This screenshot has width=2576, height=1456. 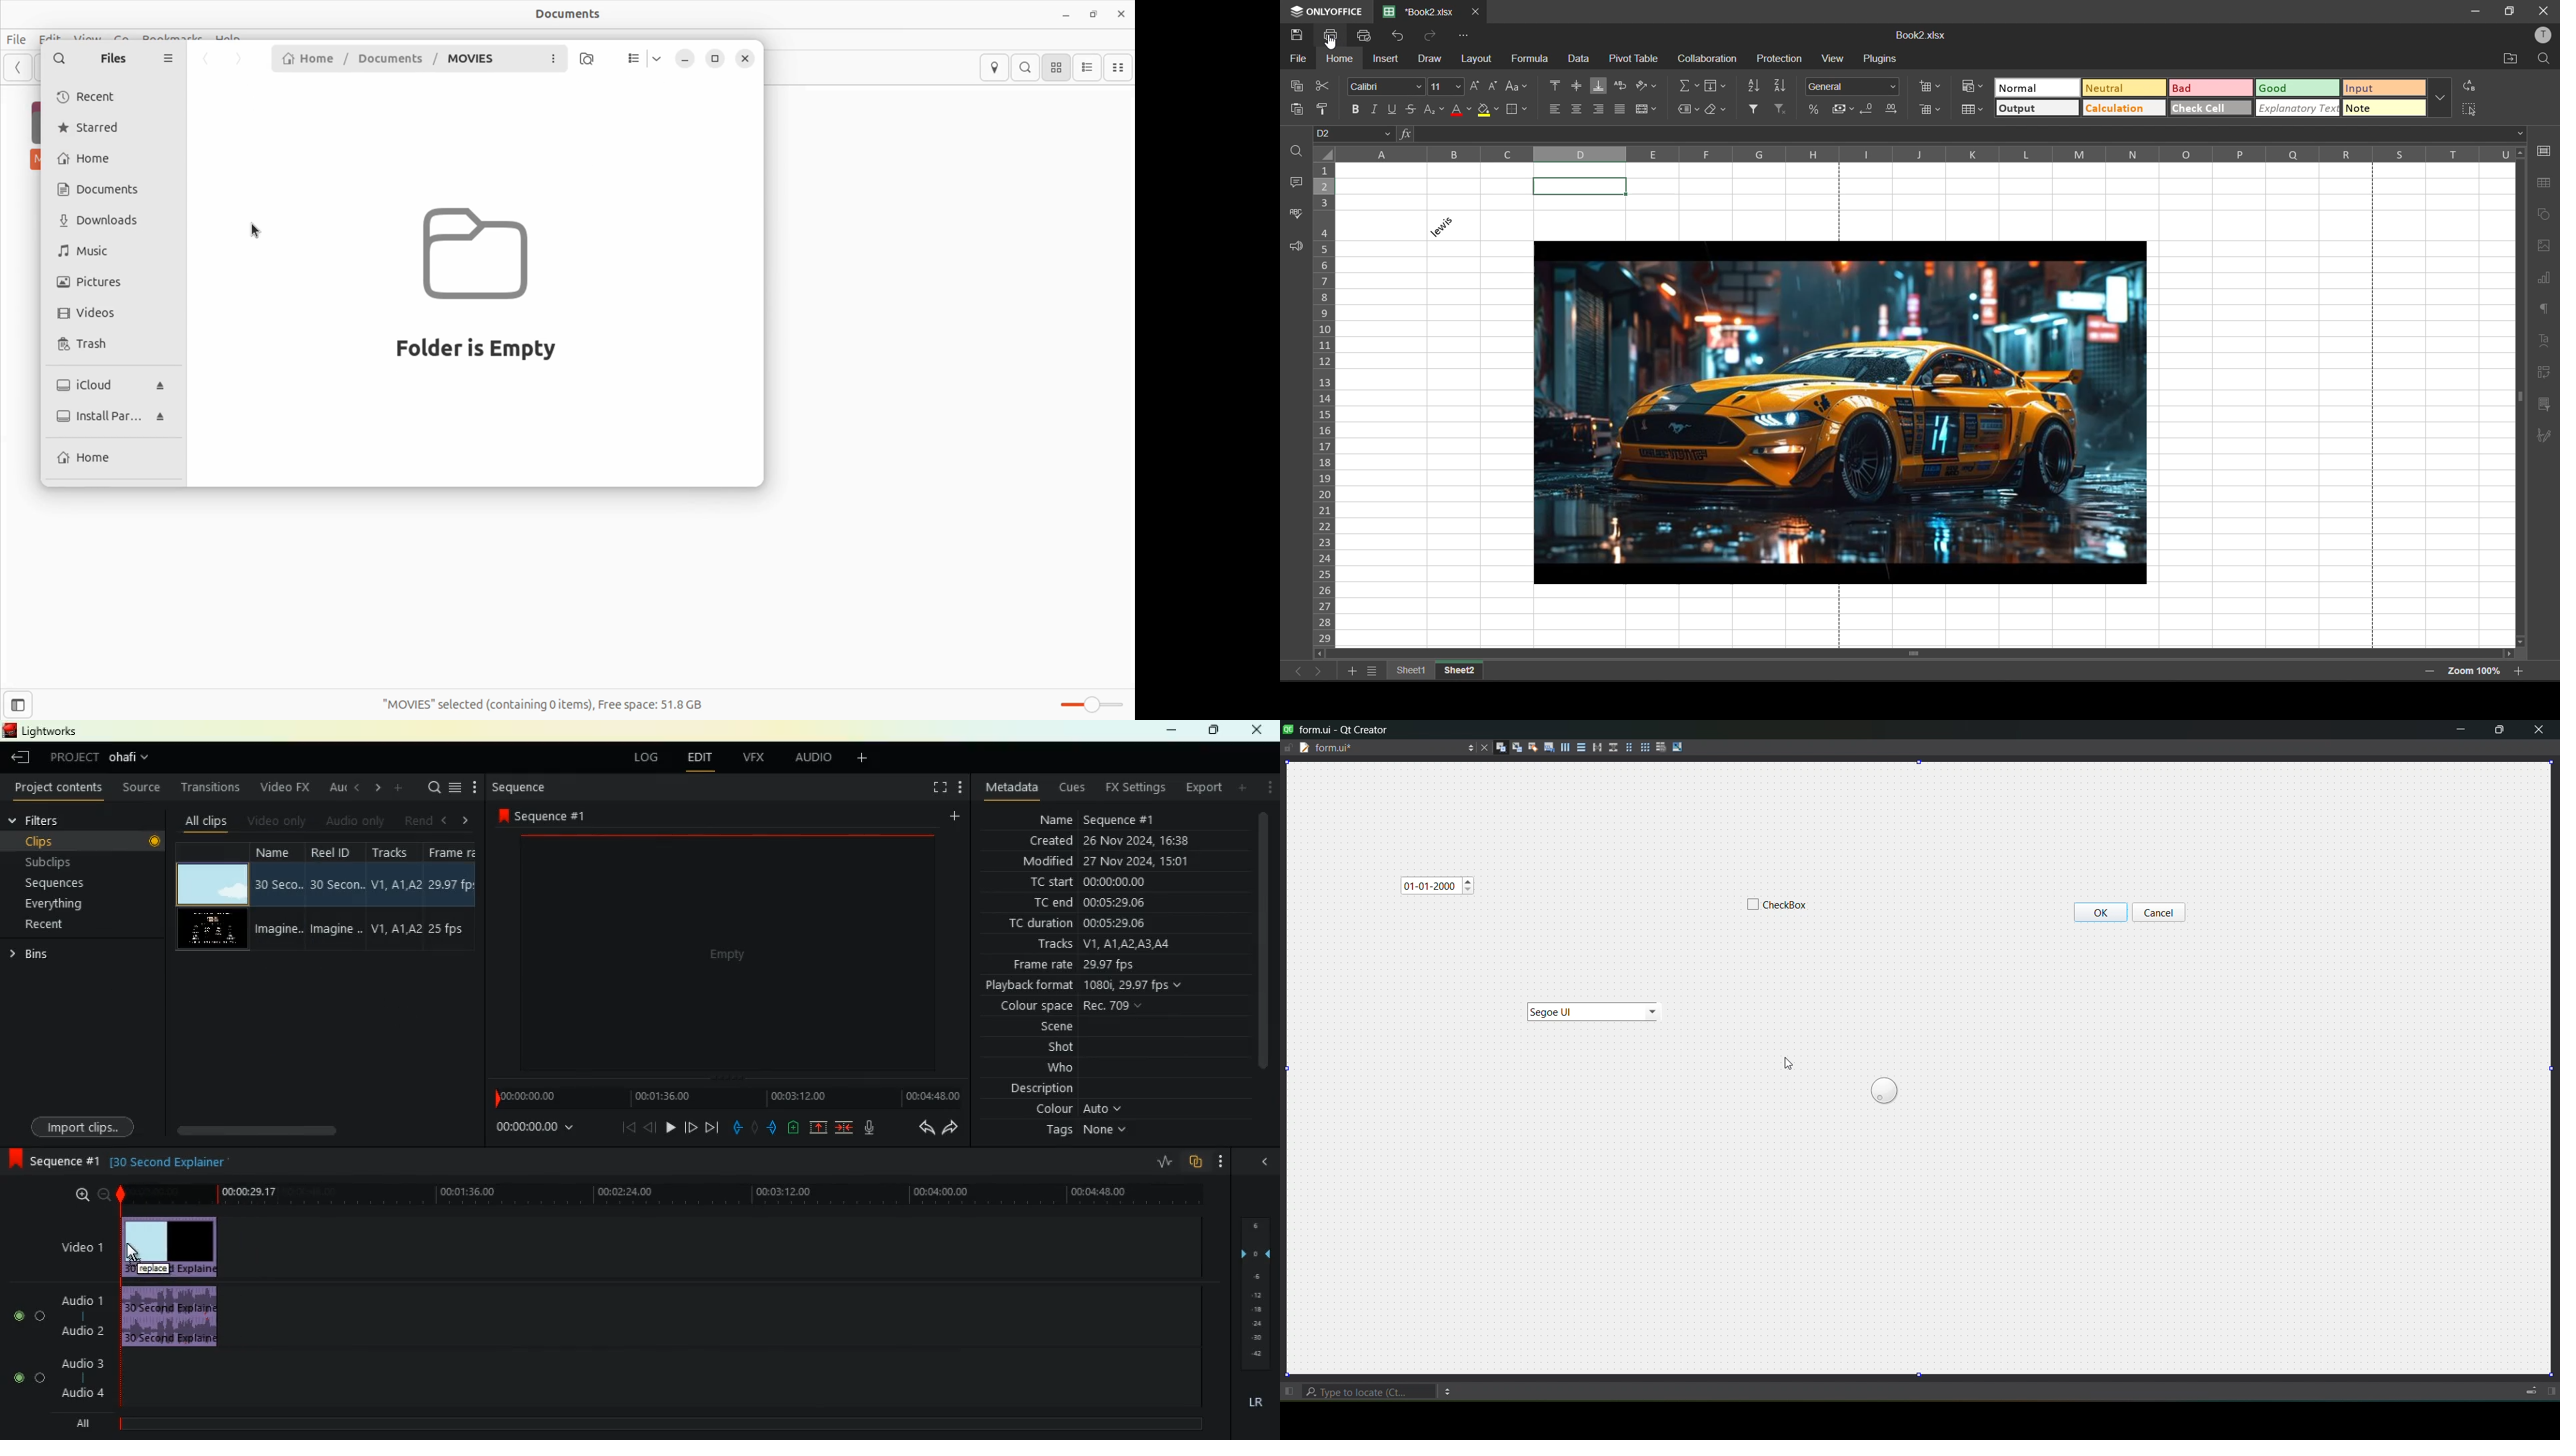 I want to click on search, so click(x=59, y=58).